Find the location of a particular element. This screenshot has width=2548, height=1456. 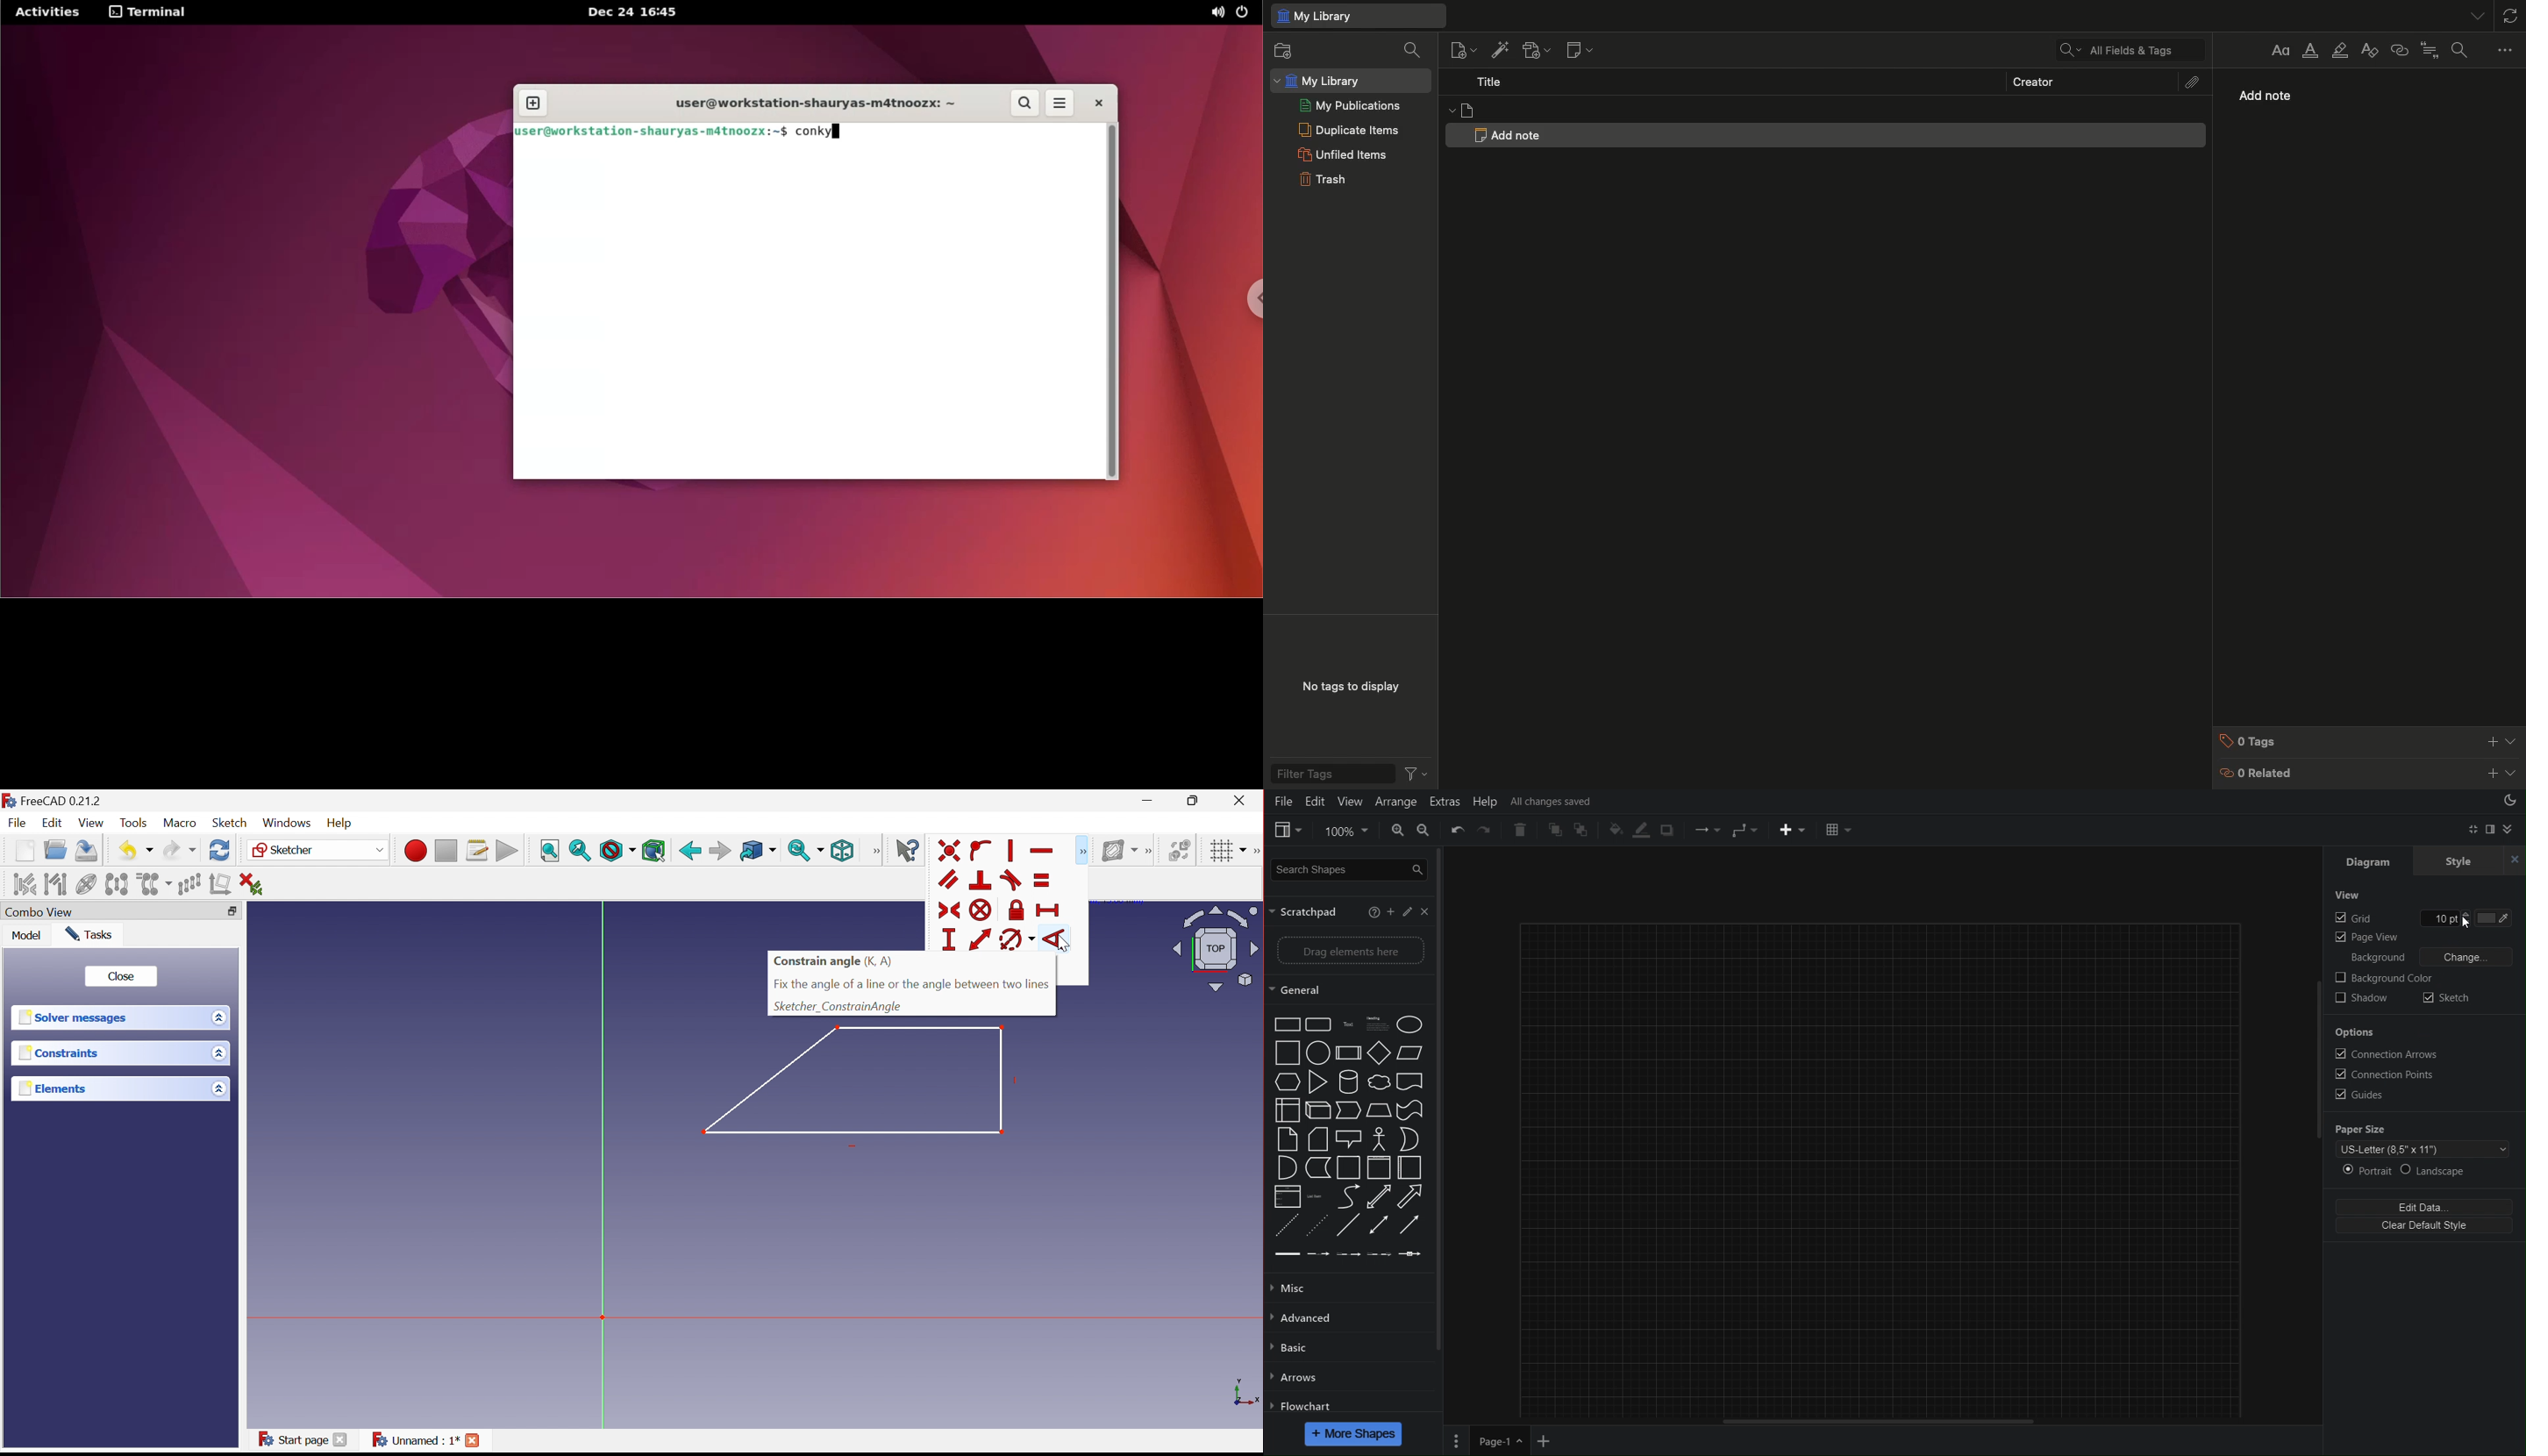

Misc is located at coordinates (1301, 1289).